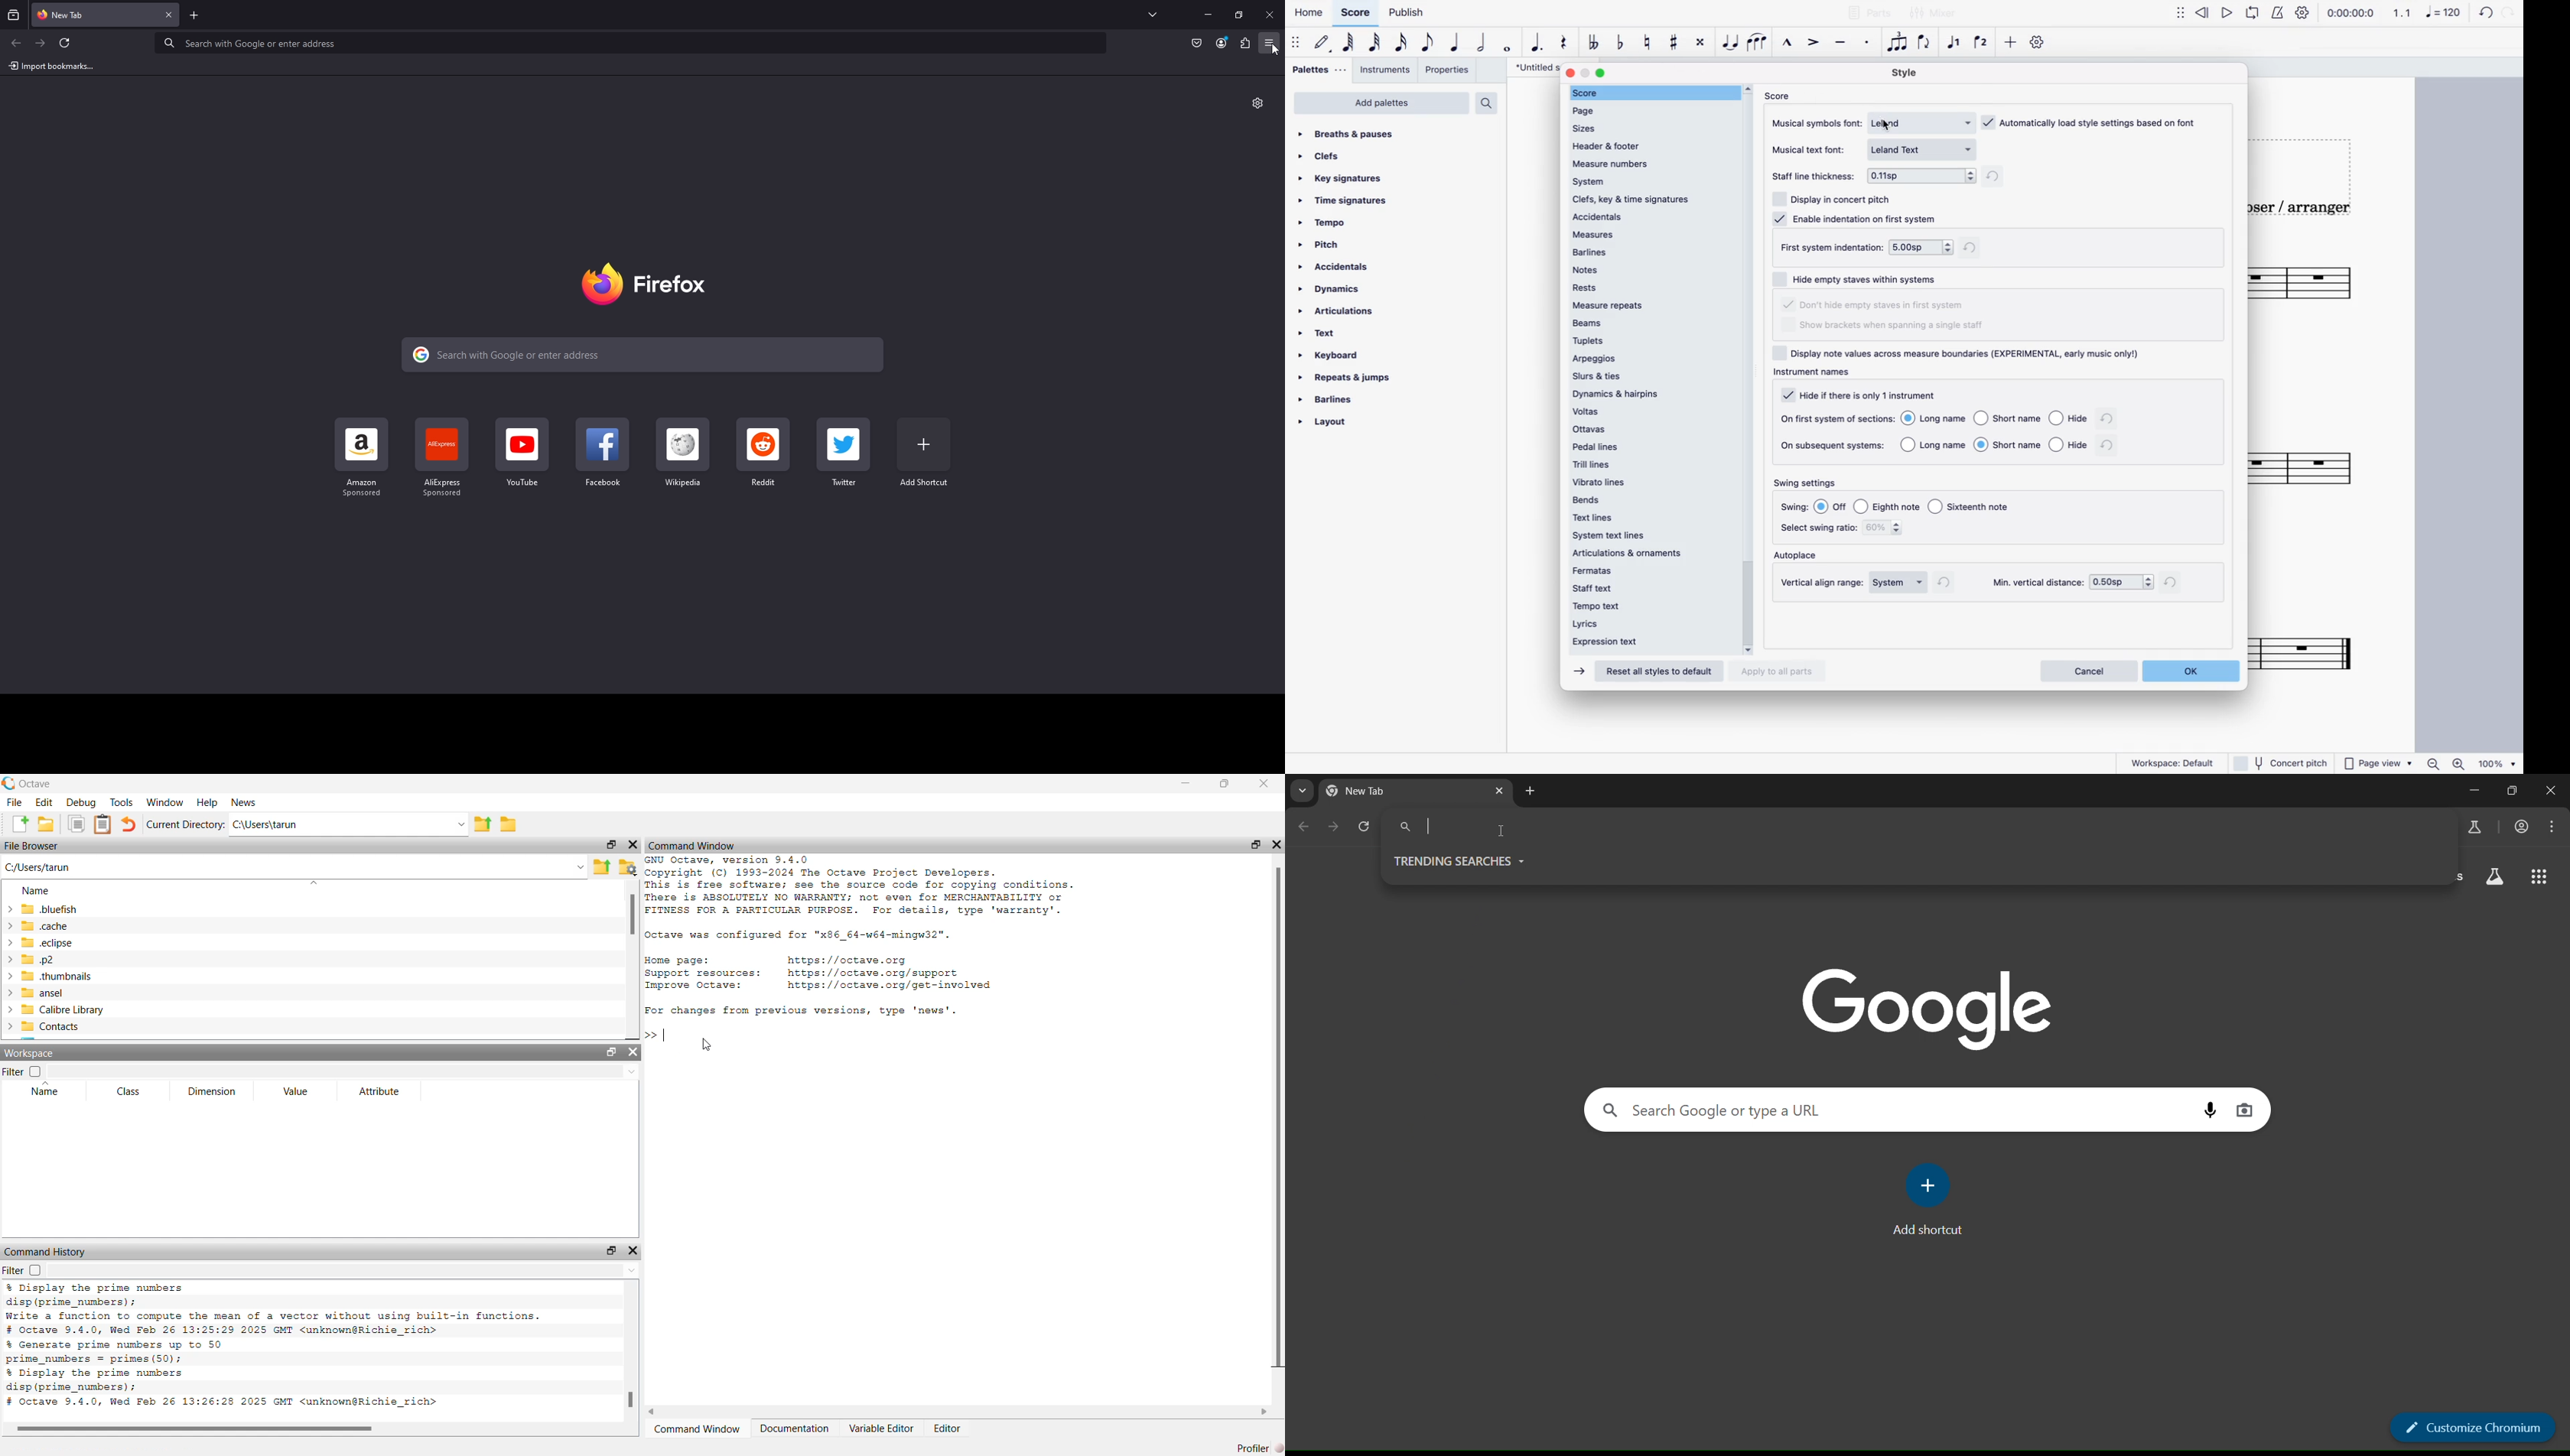 The height and width of the screenshot is (1456, 2576). I want to click on search labs, so click(2478, 827).